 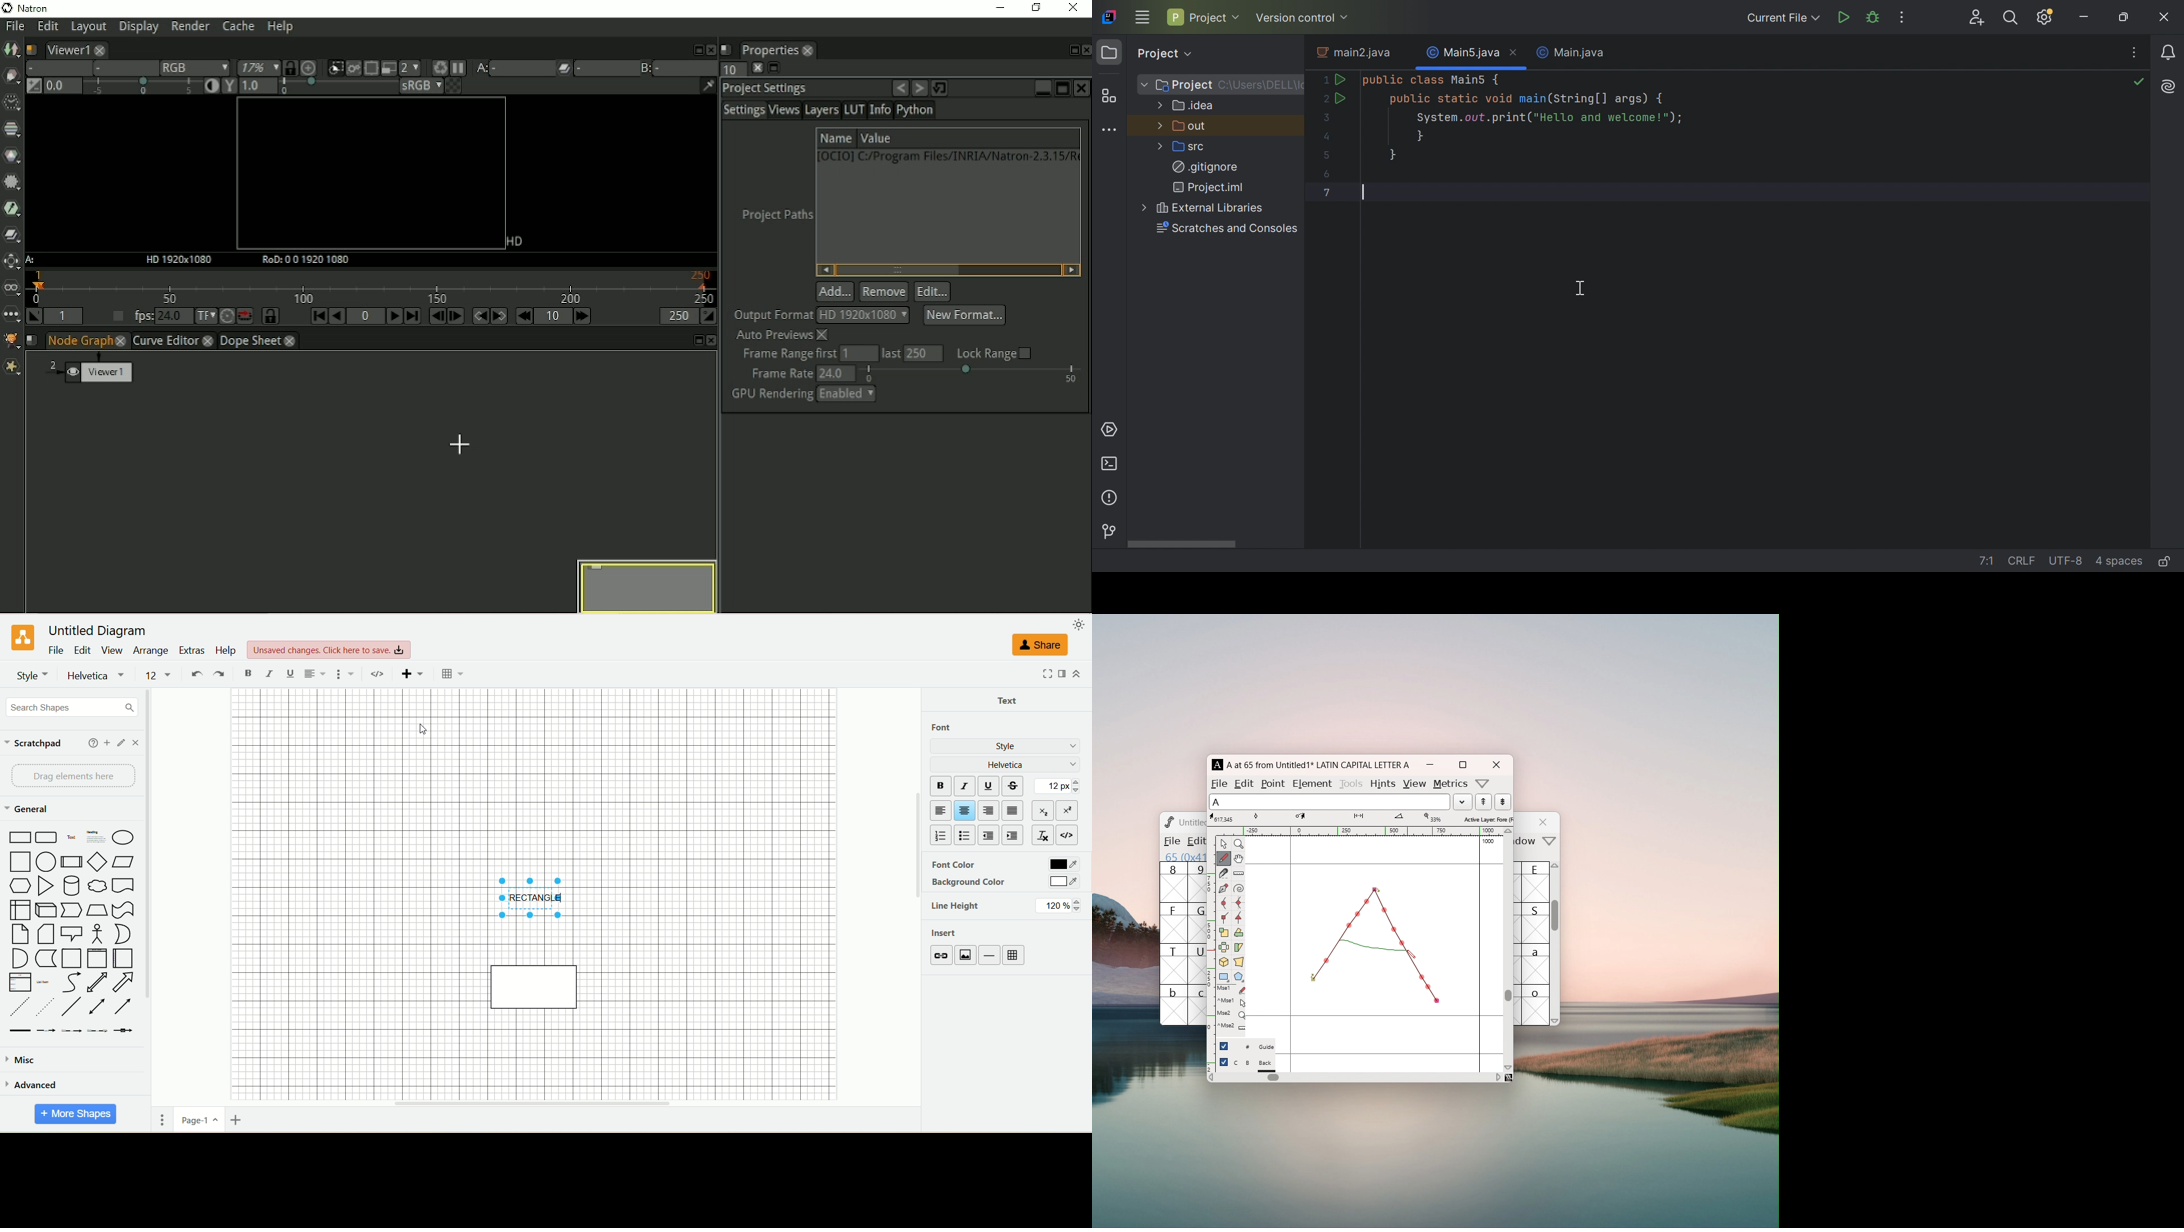 I want to click on HTML, so click(x=1072, y=835).